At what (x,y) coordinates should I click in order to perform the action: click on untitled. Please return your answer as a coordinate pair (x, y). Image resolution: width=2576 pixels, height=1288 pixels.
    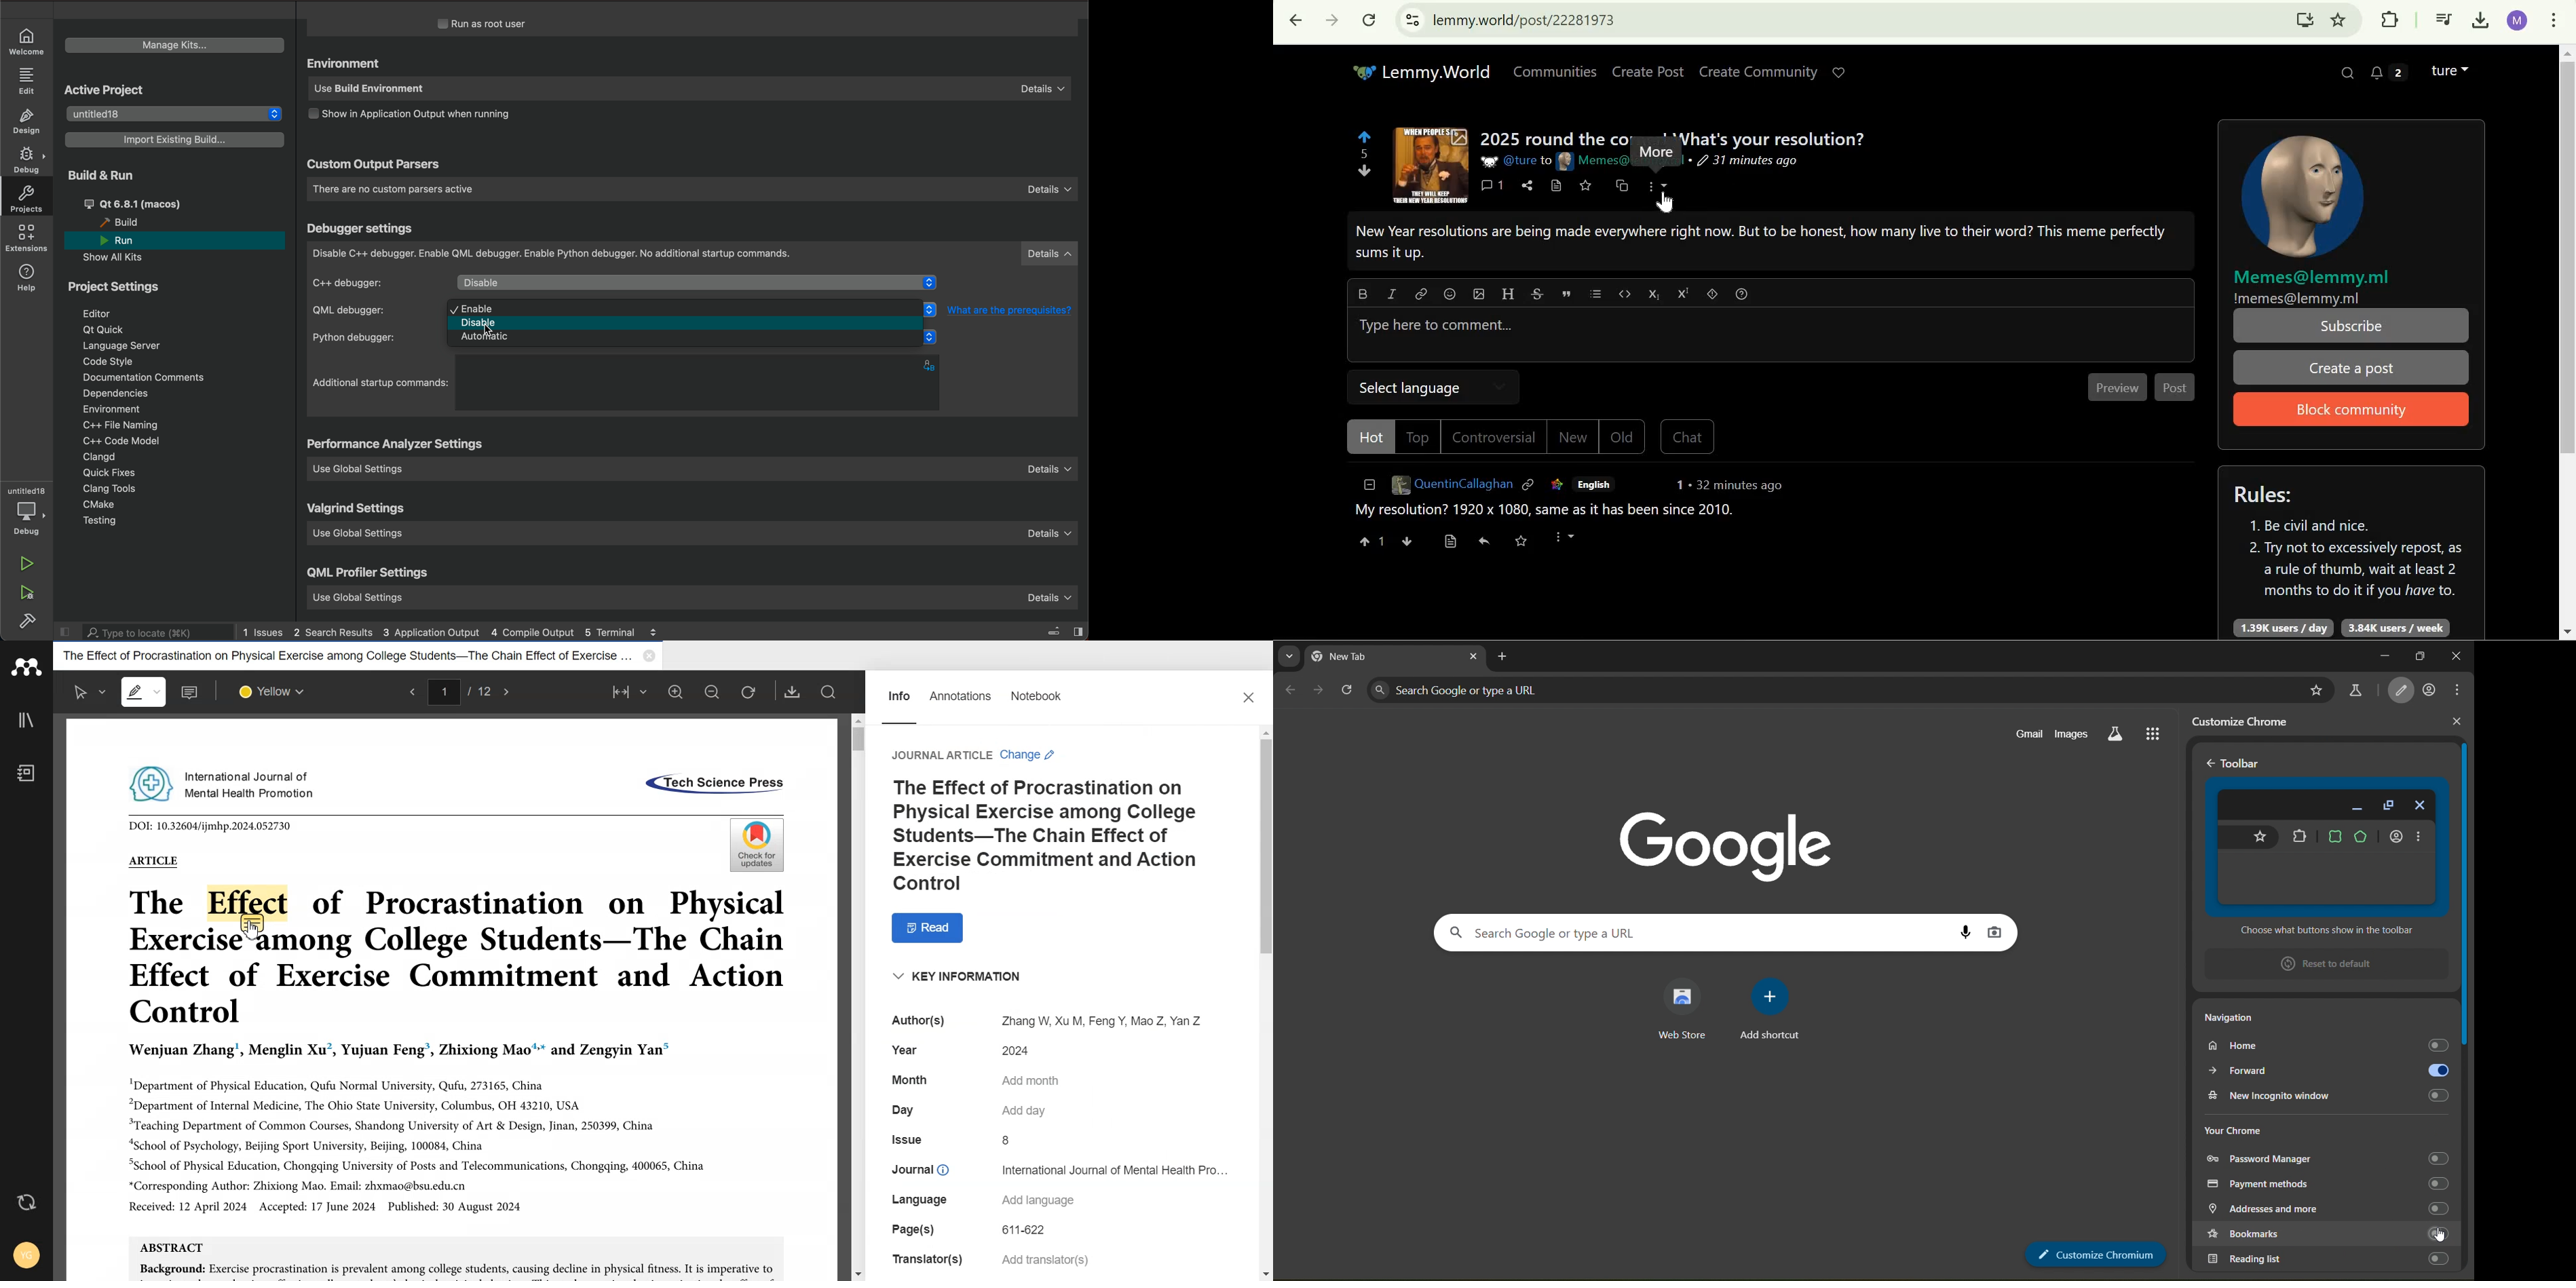
    Looking at the image, I should click on (27, 492).